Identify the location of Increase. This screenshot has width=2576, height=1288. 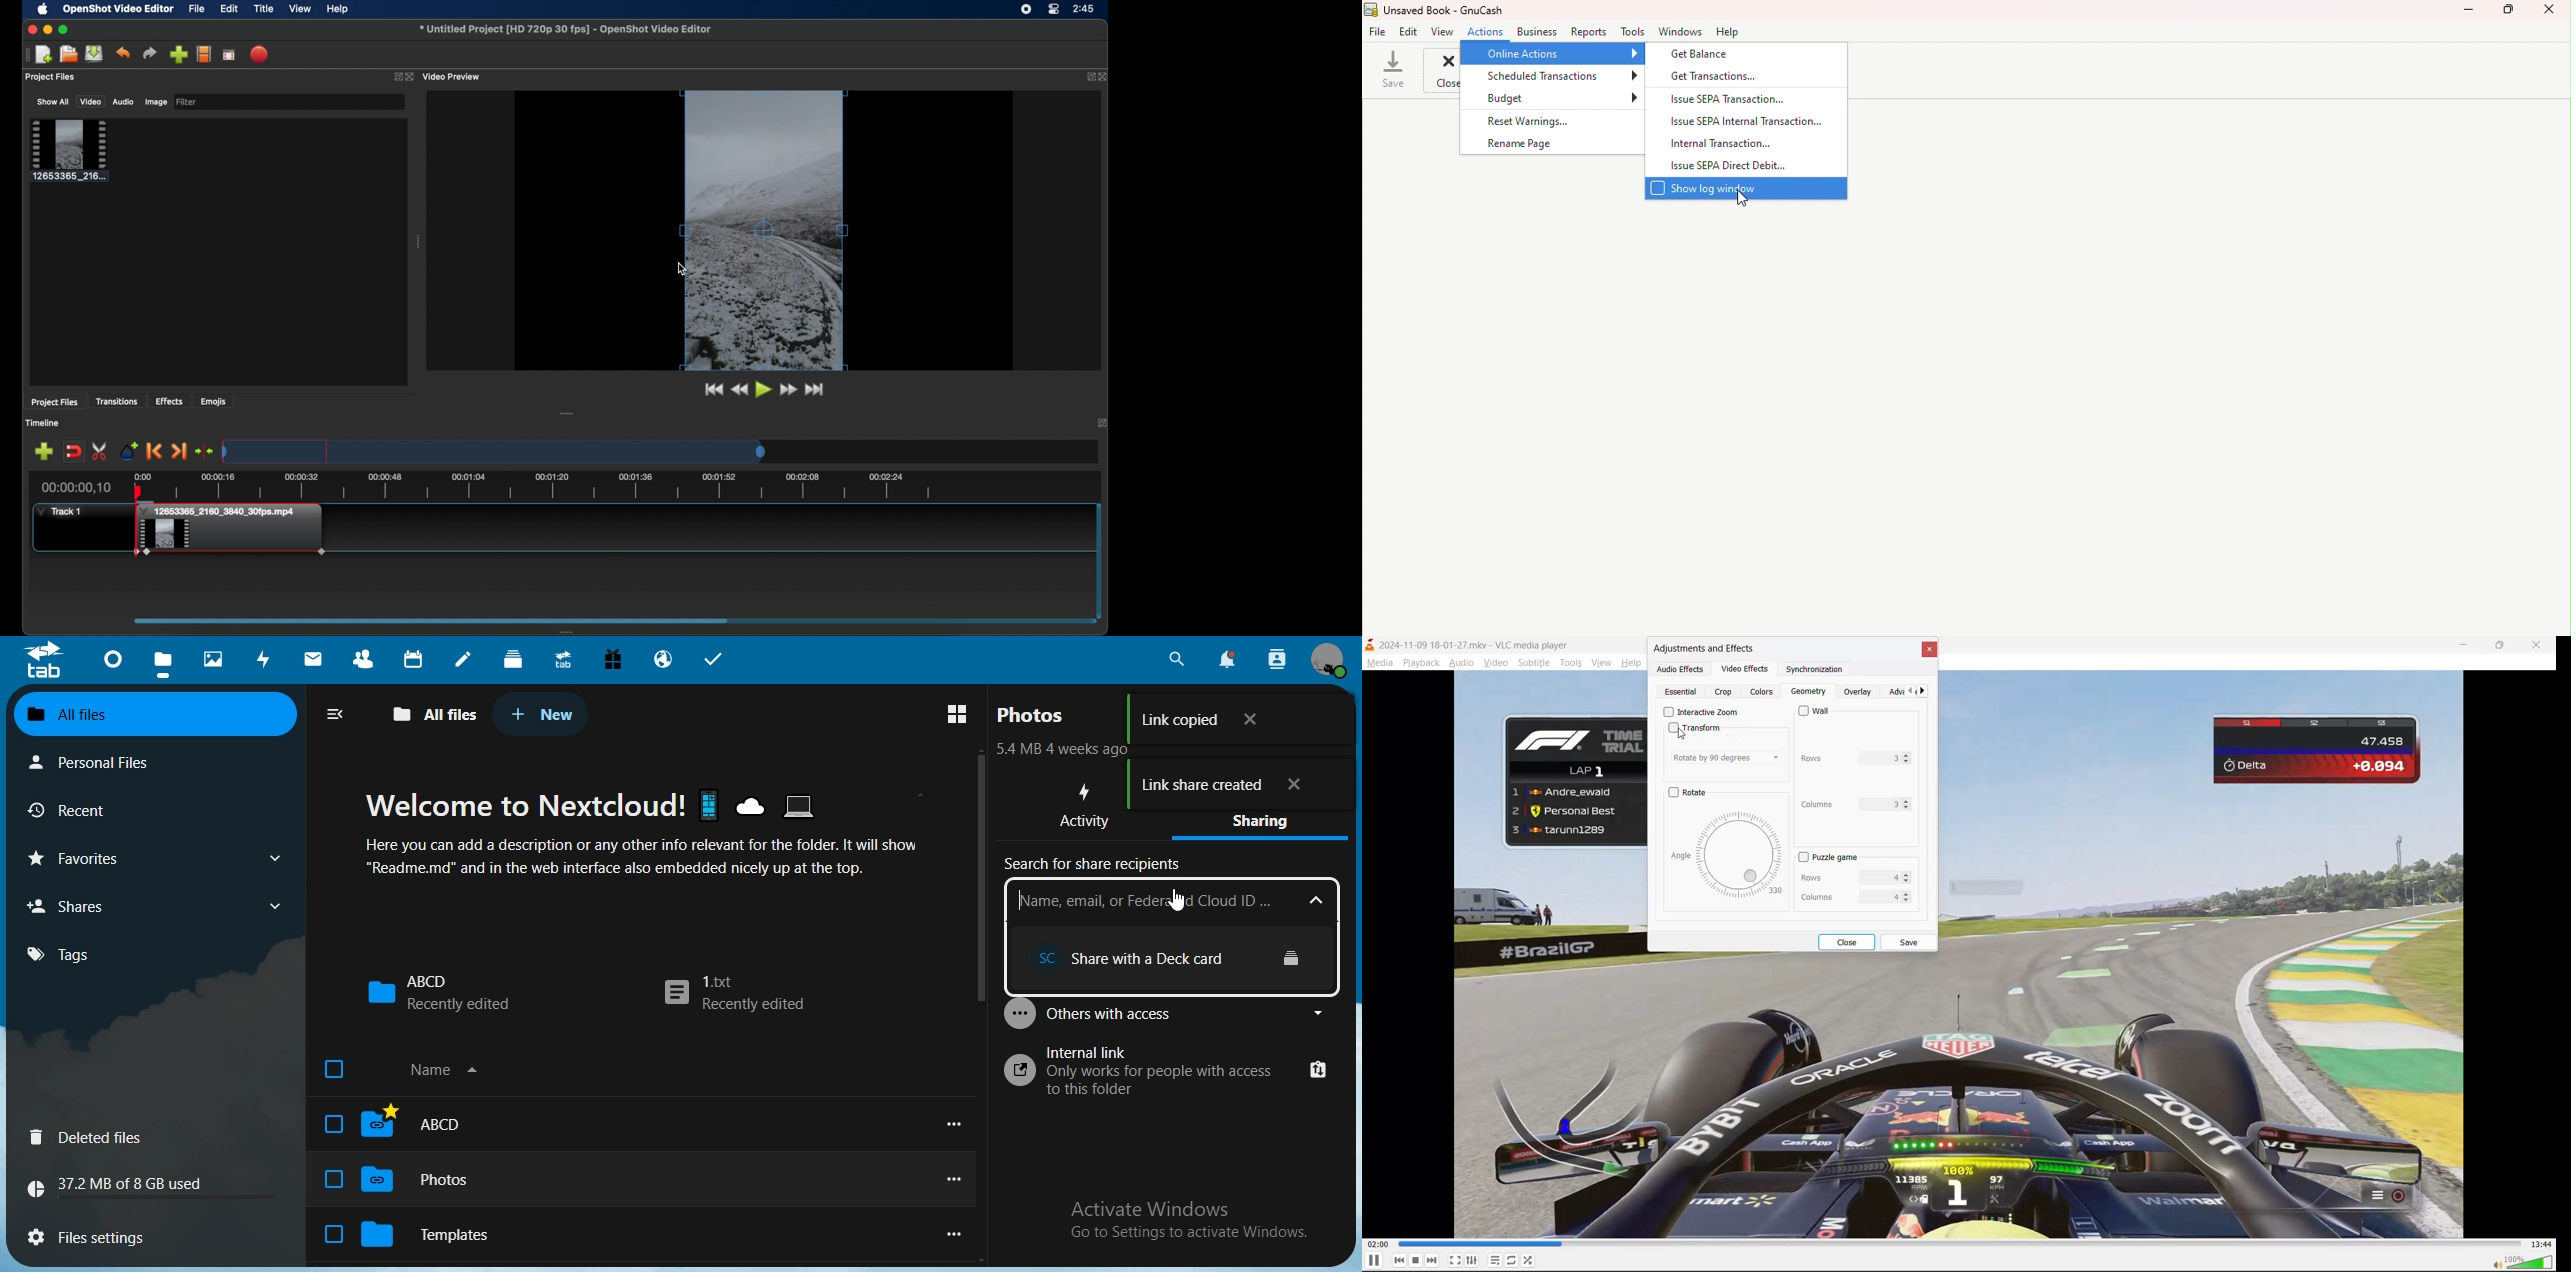
(1908, 800).